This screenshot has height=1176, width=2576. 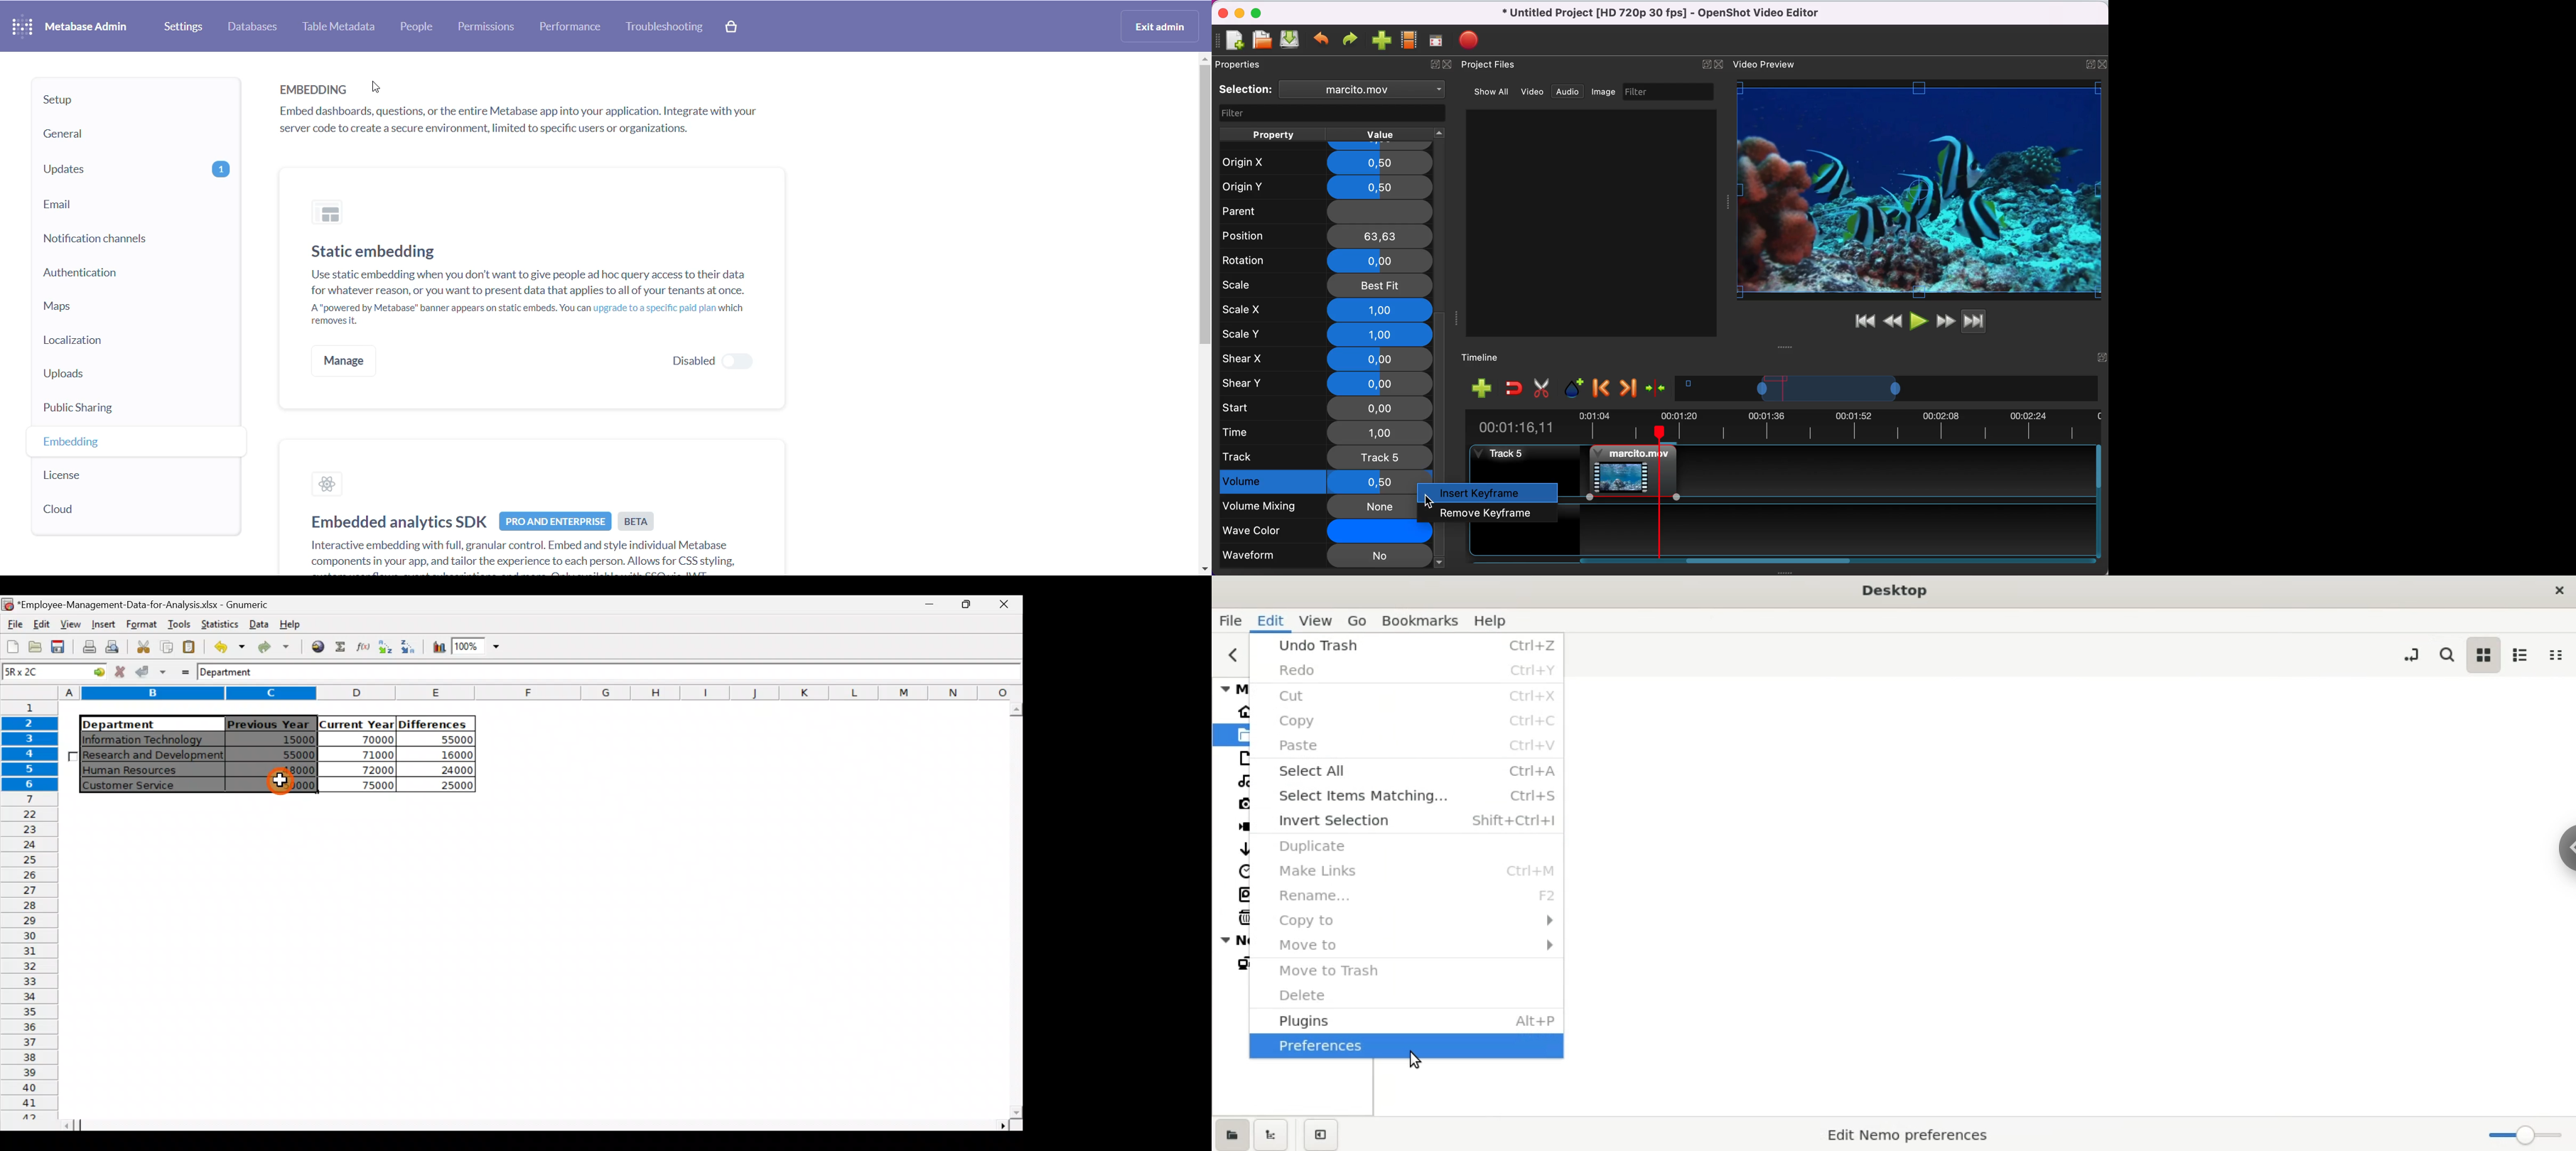 What do you see at coordinates (1326, 359) in the screenshot?
I see `shear x 0` at bounding box center [1326, 359].